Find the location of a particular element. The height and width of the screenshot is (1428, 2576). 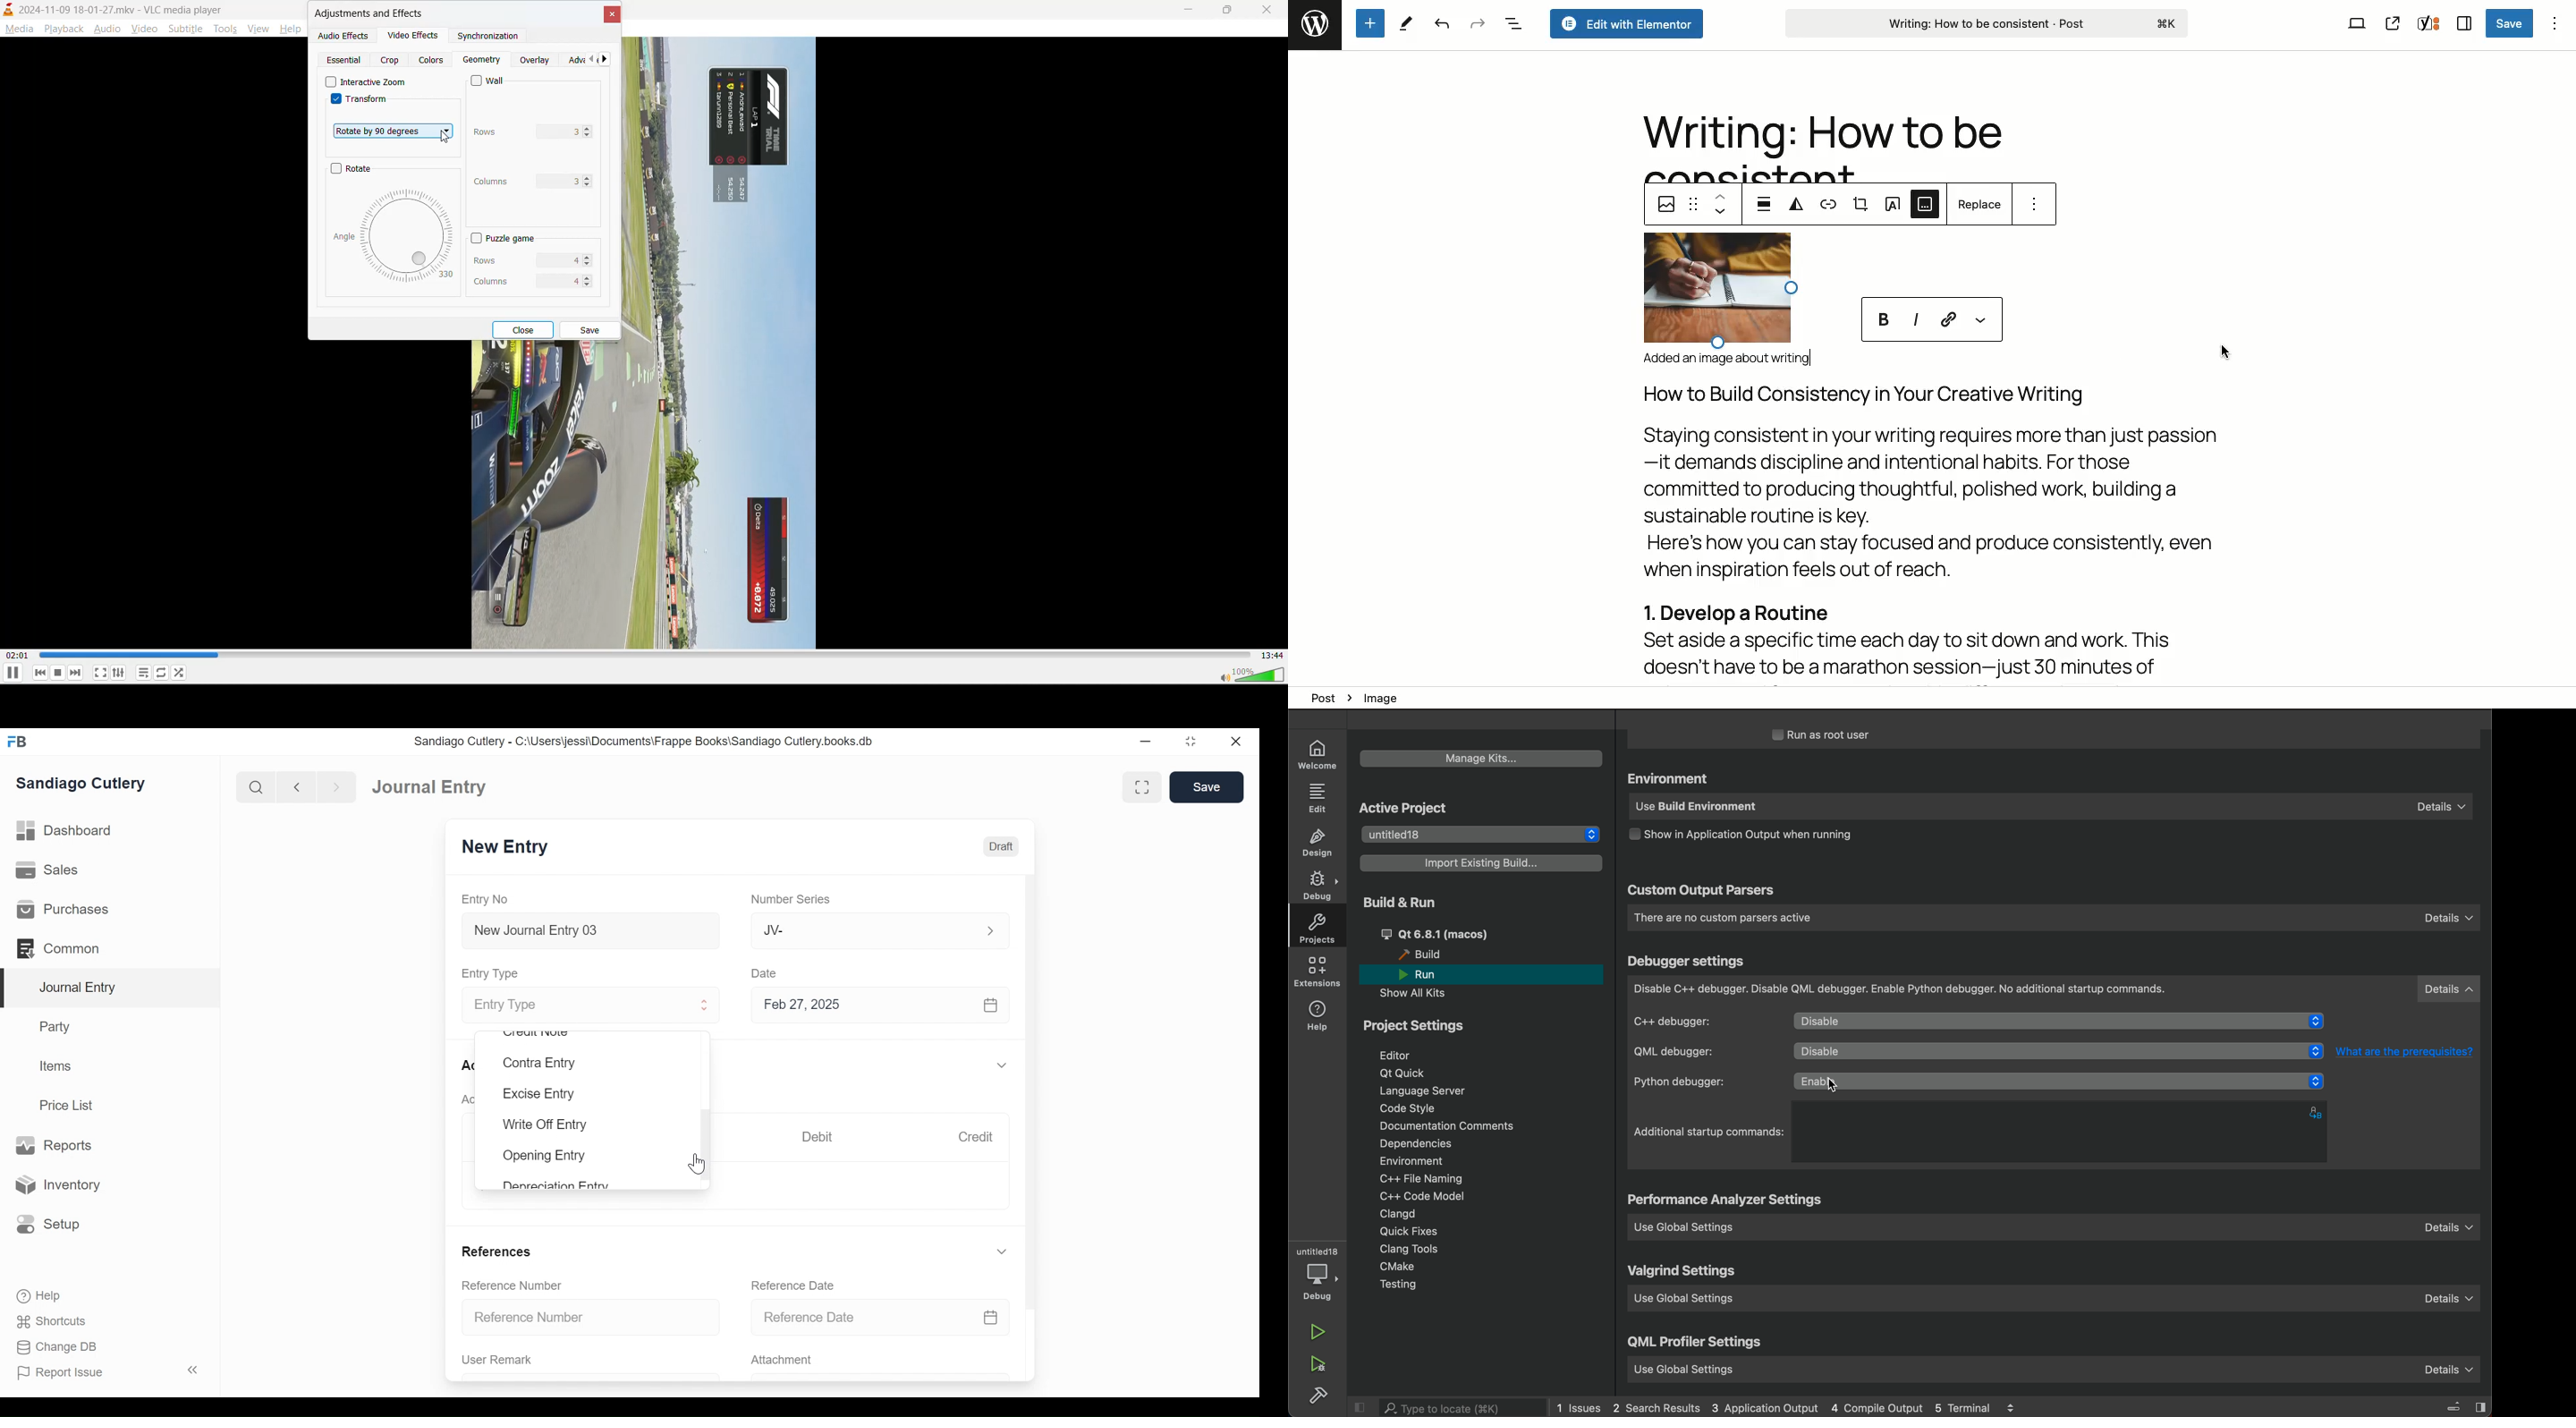

Draft is located at coordinates (1000, 848).